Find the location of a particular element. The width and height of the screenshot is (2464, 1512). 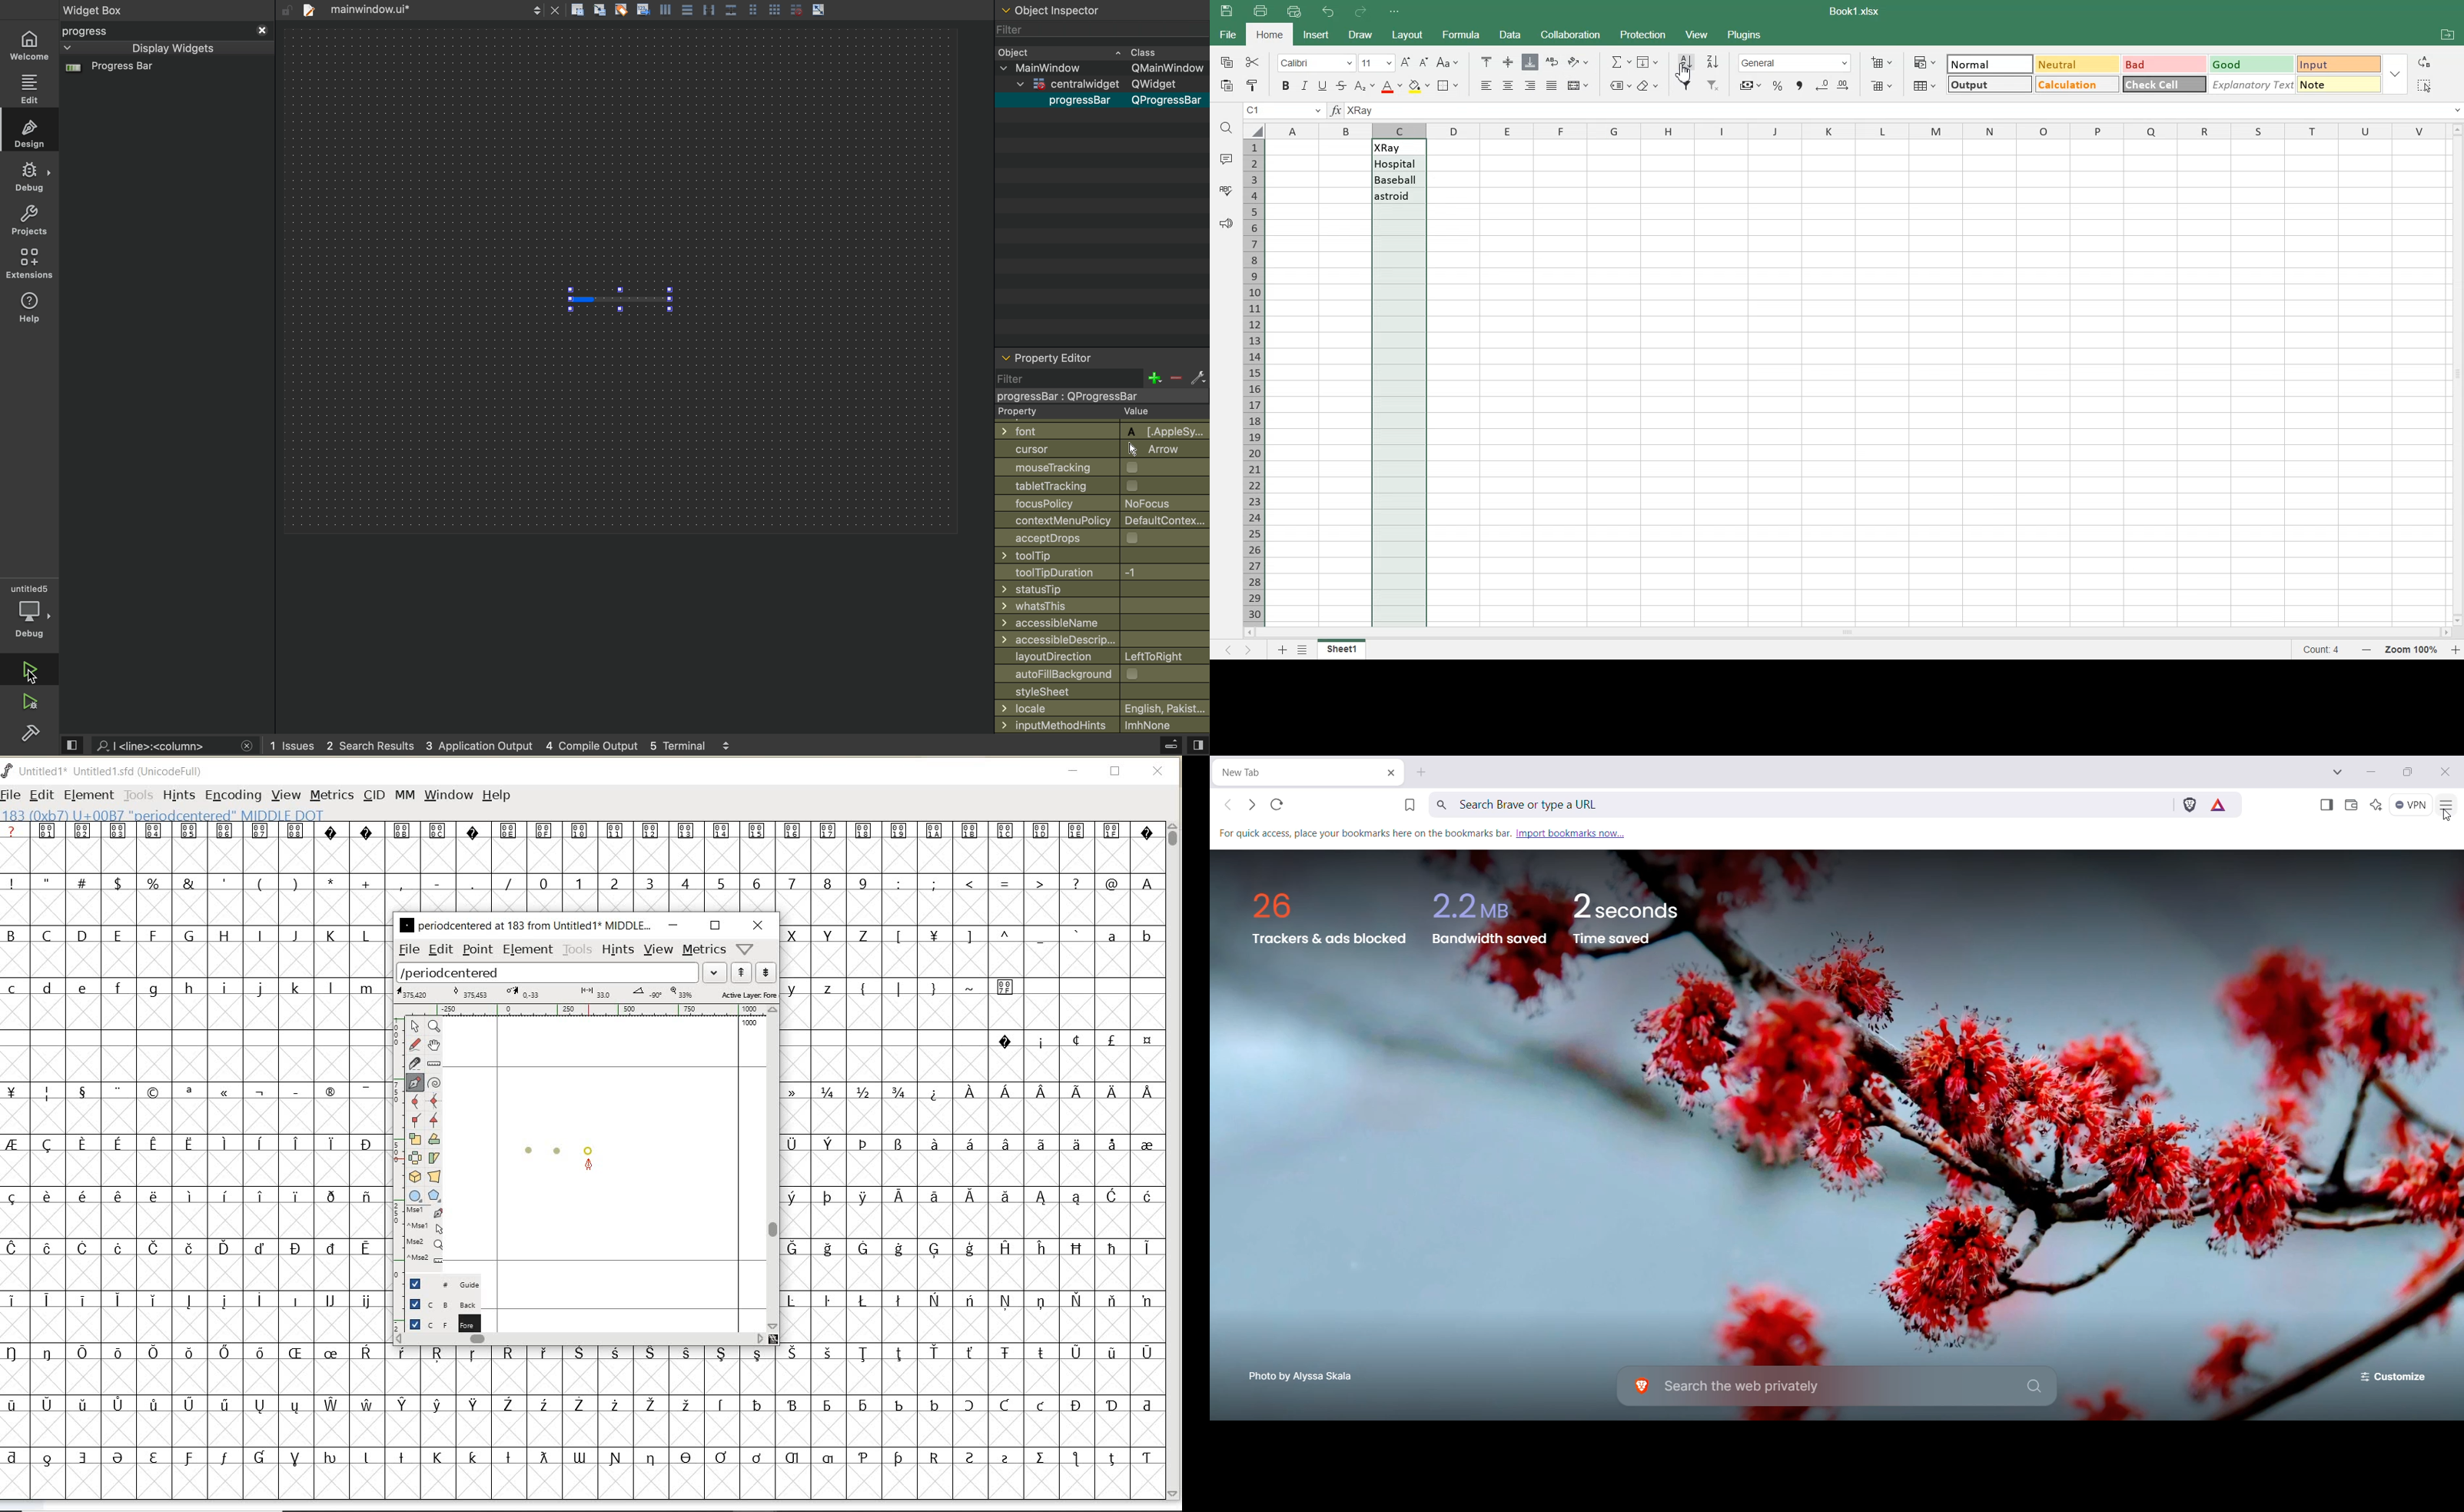

Cell Name is located at coordinates (1283, 111).